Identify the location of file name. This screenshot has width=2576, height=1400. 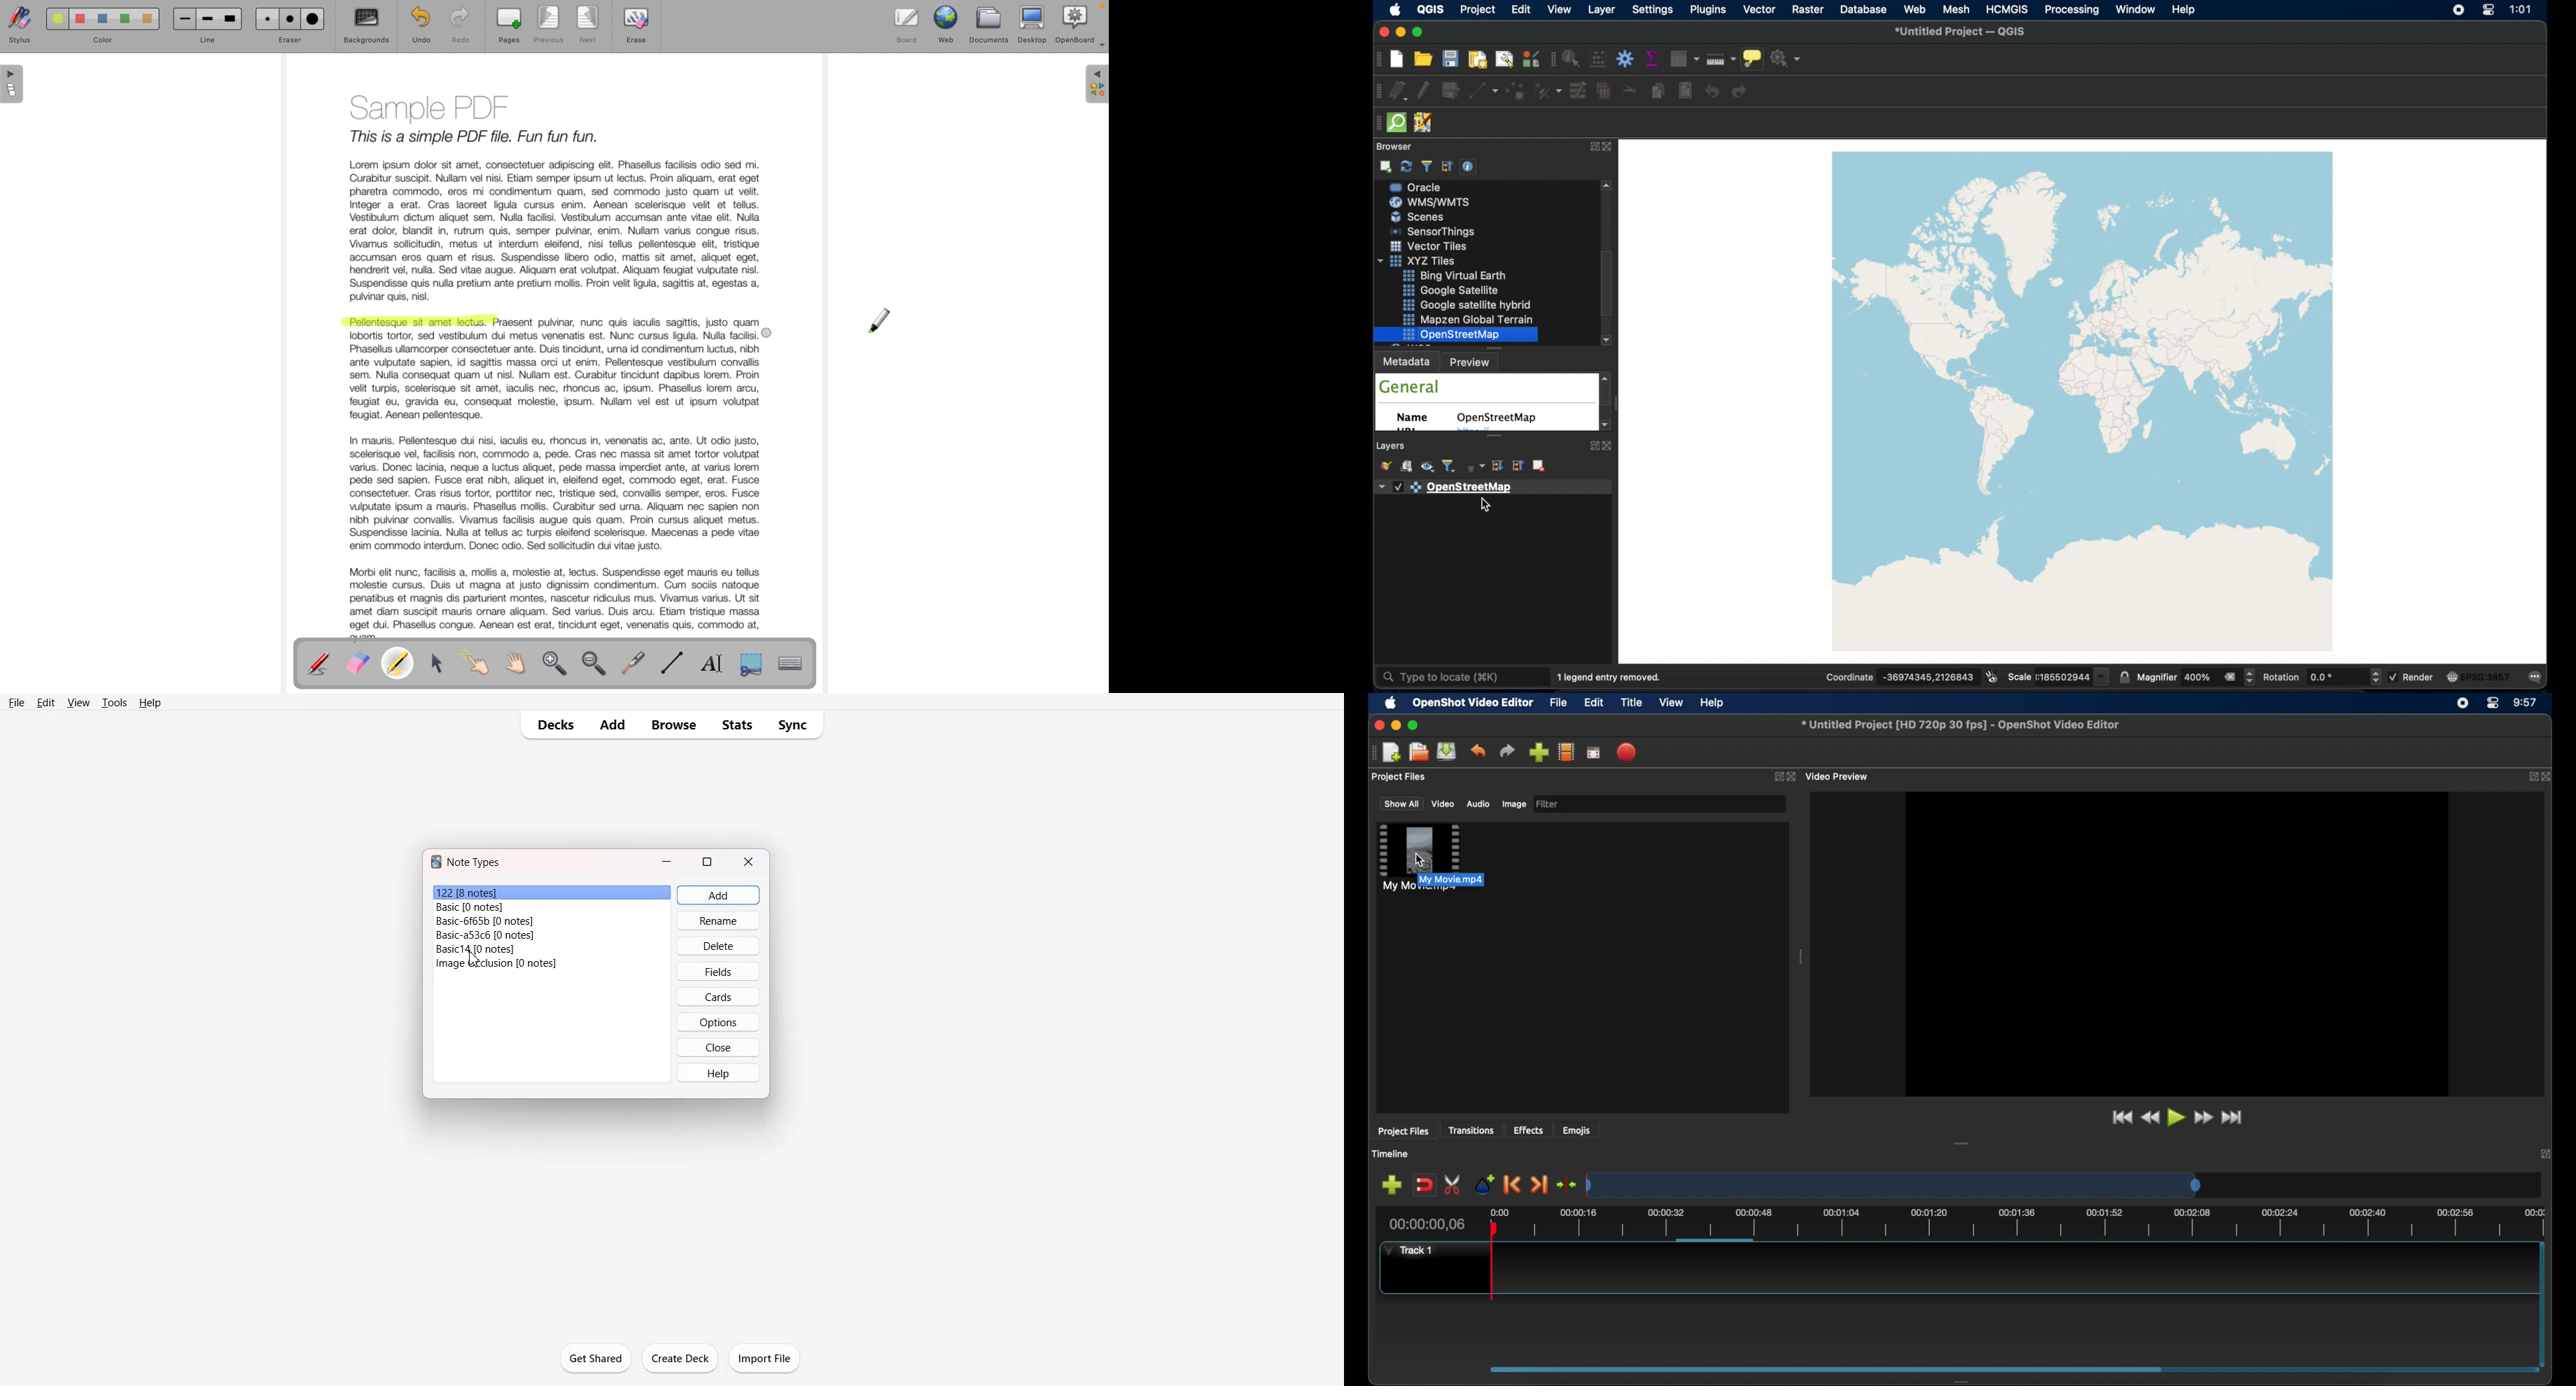
(1961, 725).